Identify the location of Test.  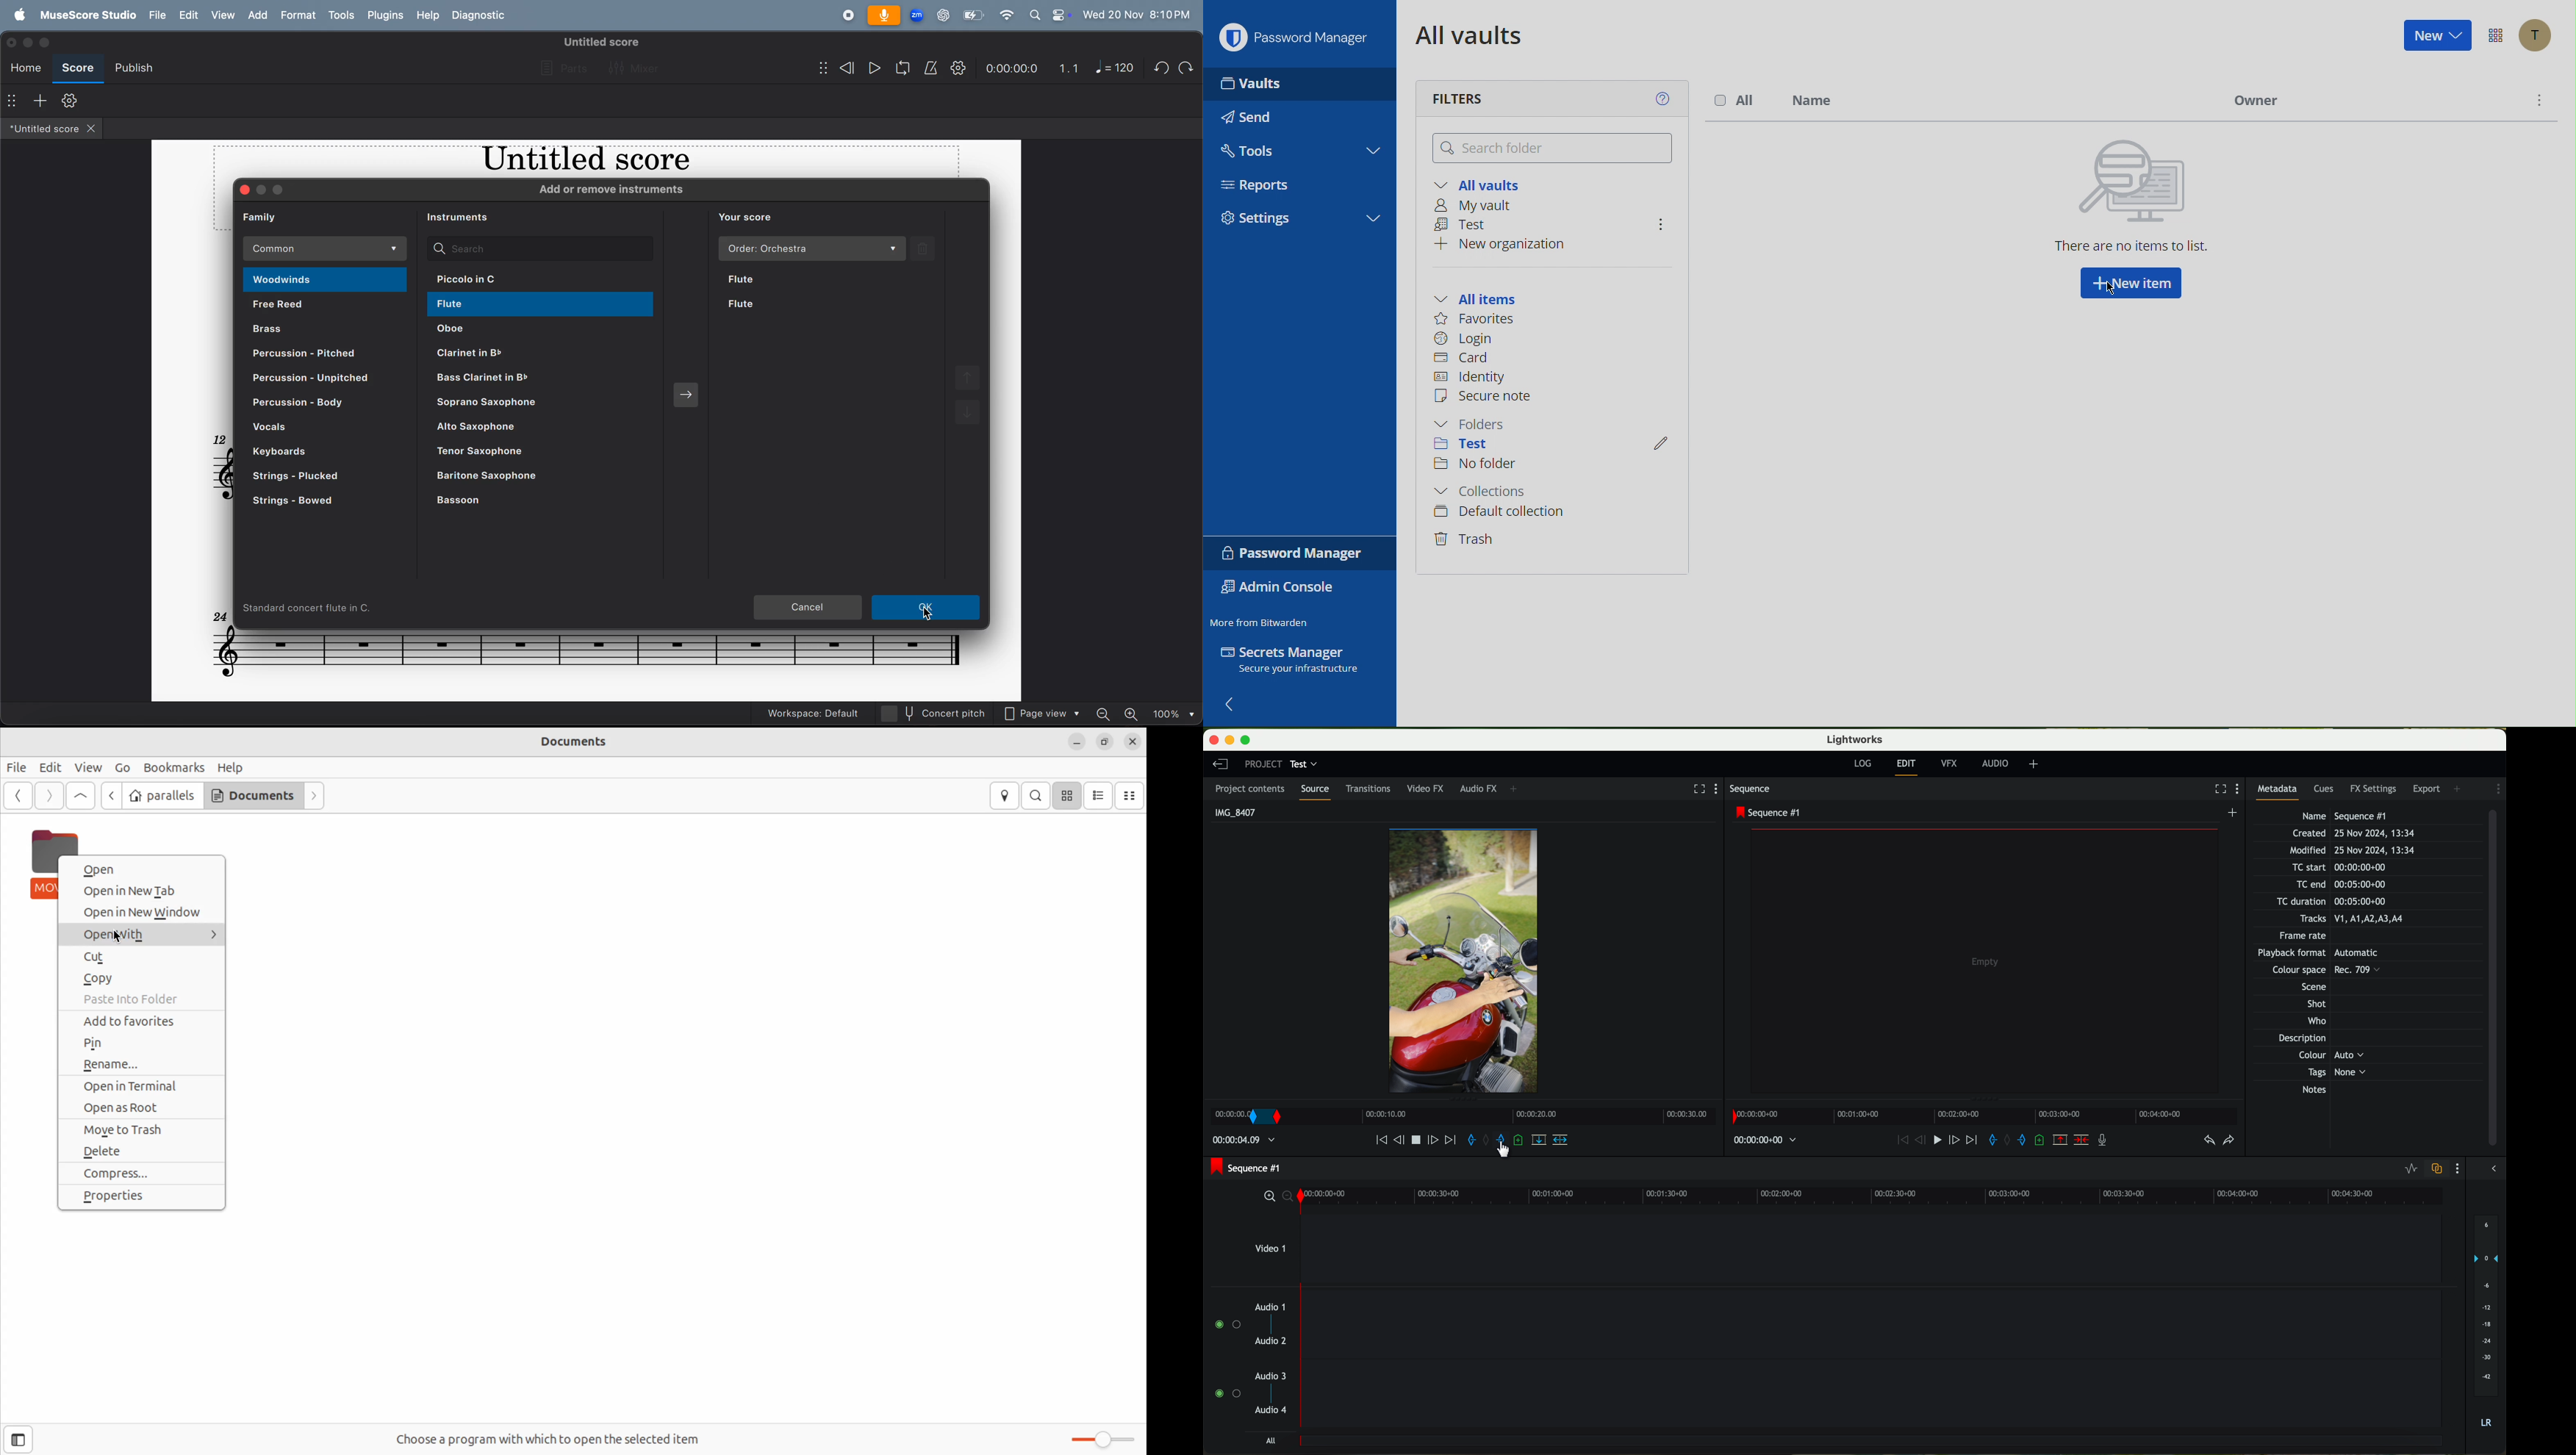
(1465, 223).